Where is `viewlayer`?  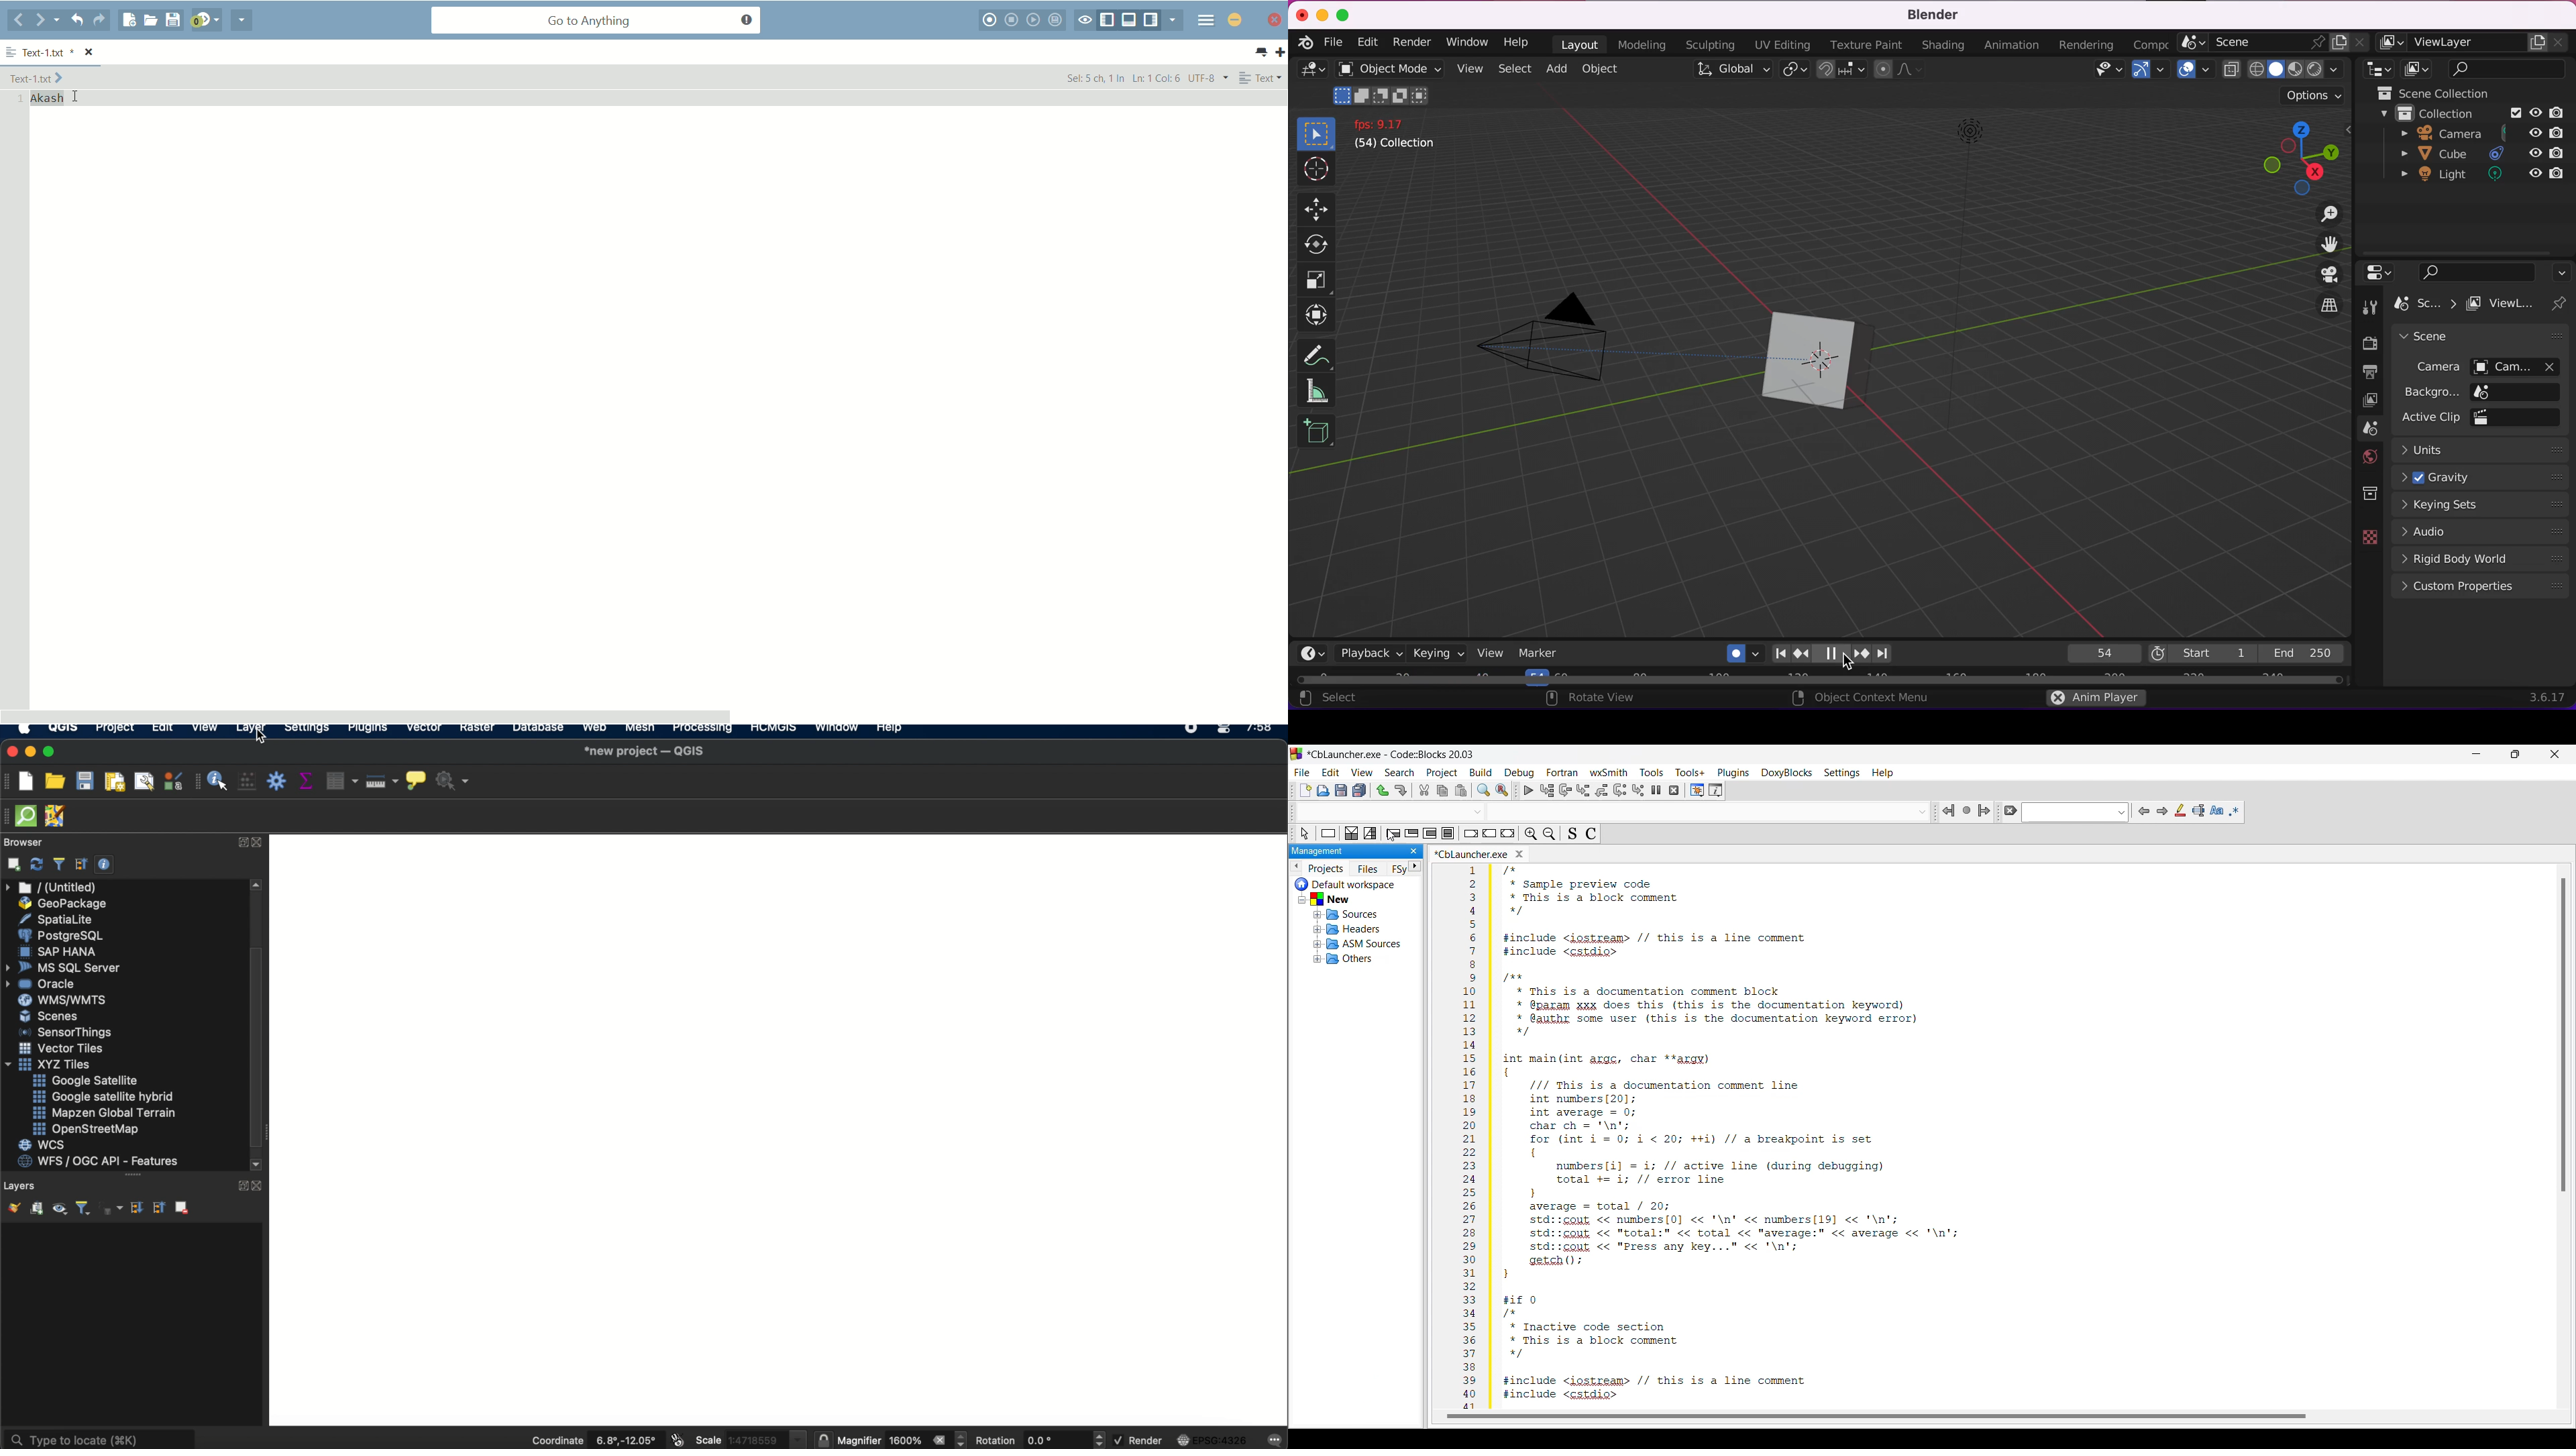 viewlayer is located at coordinates (2500, 307).